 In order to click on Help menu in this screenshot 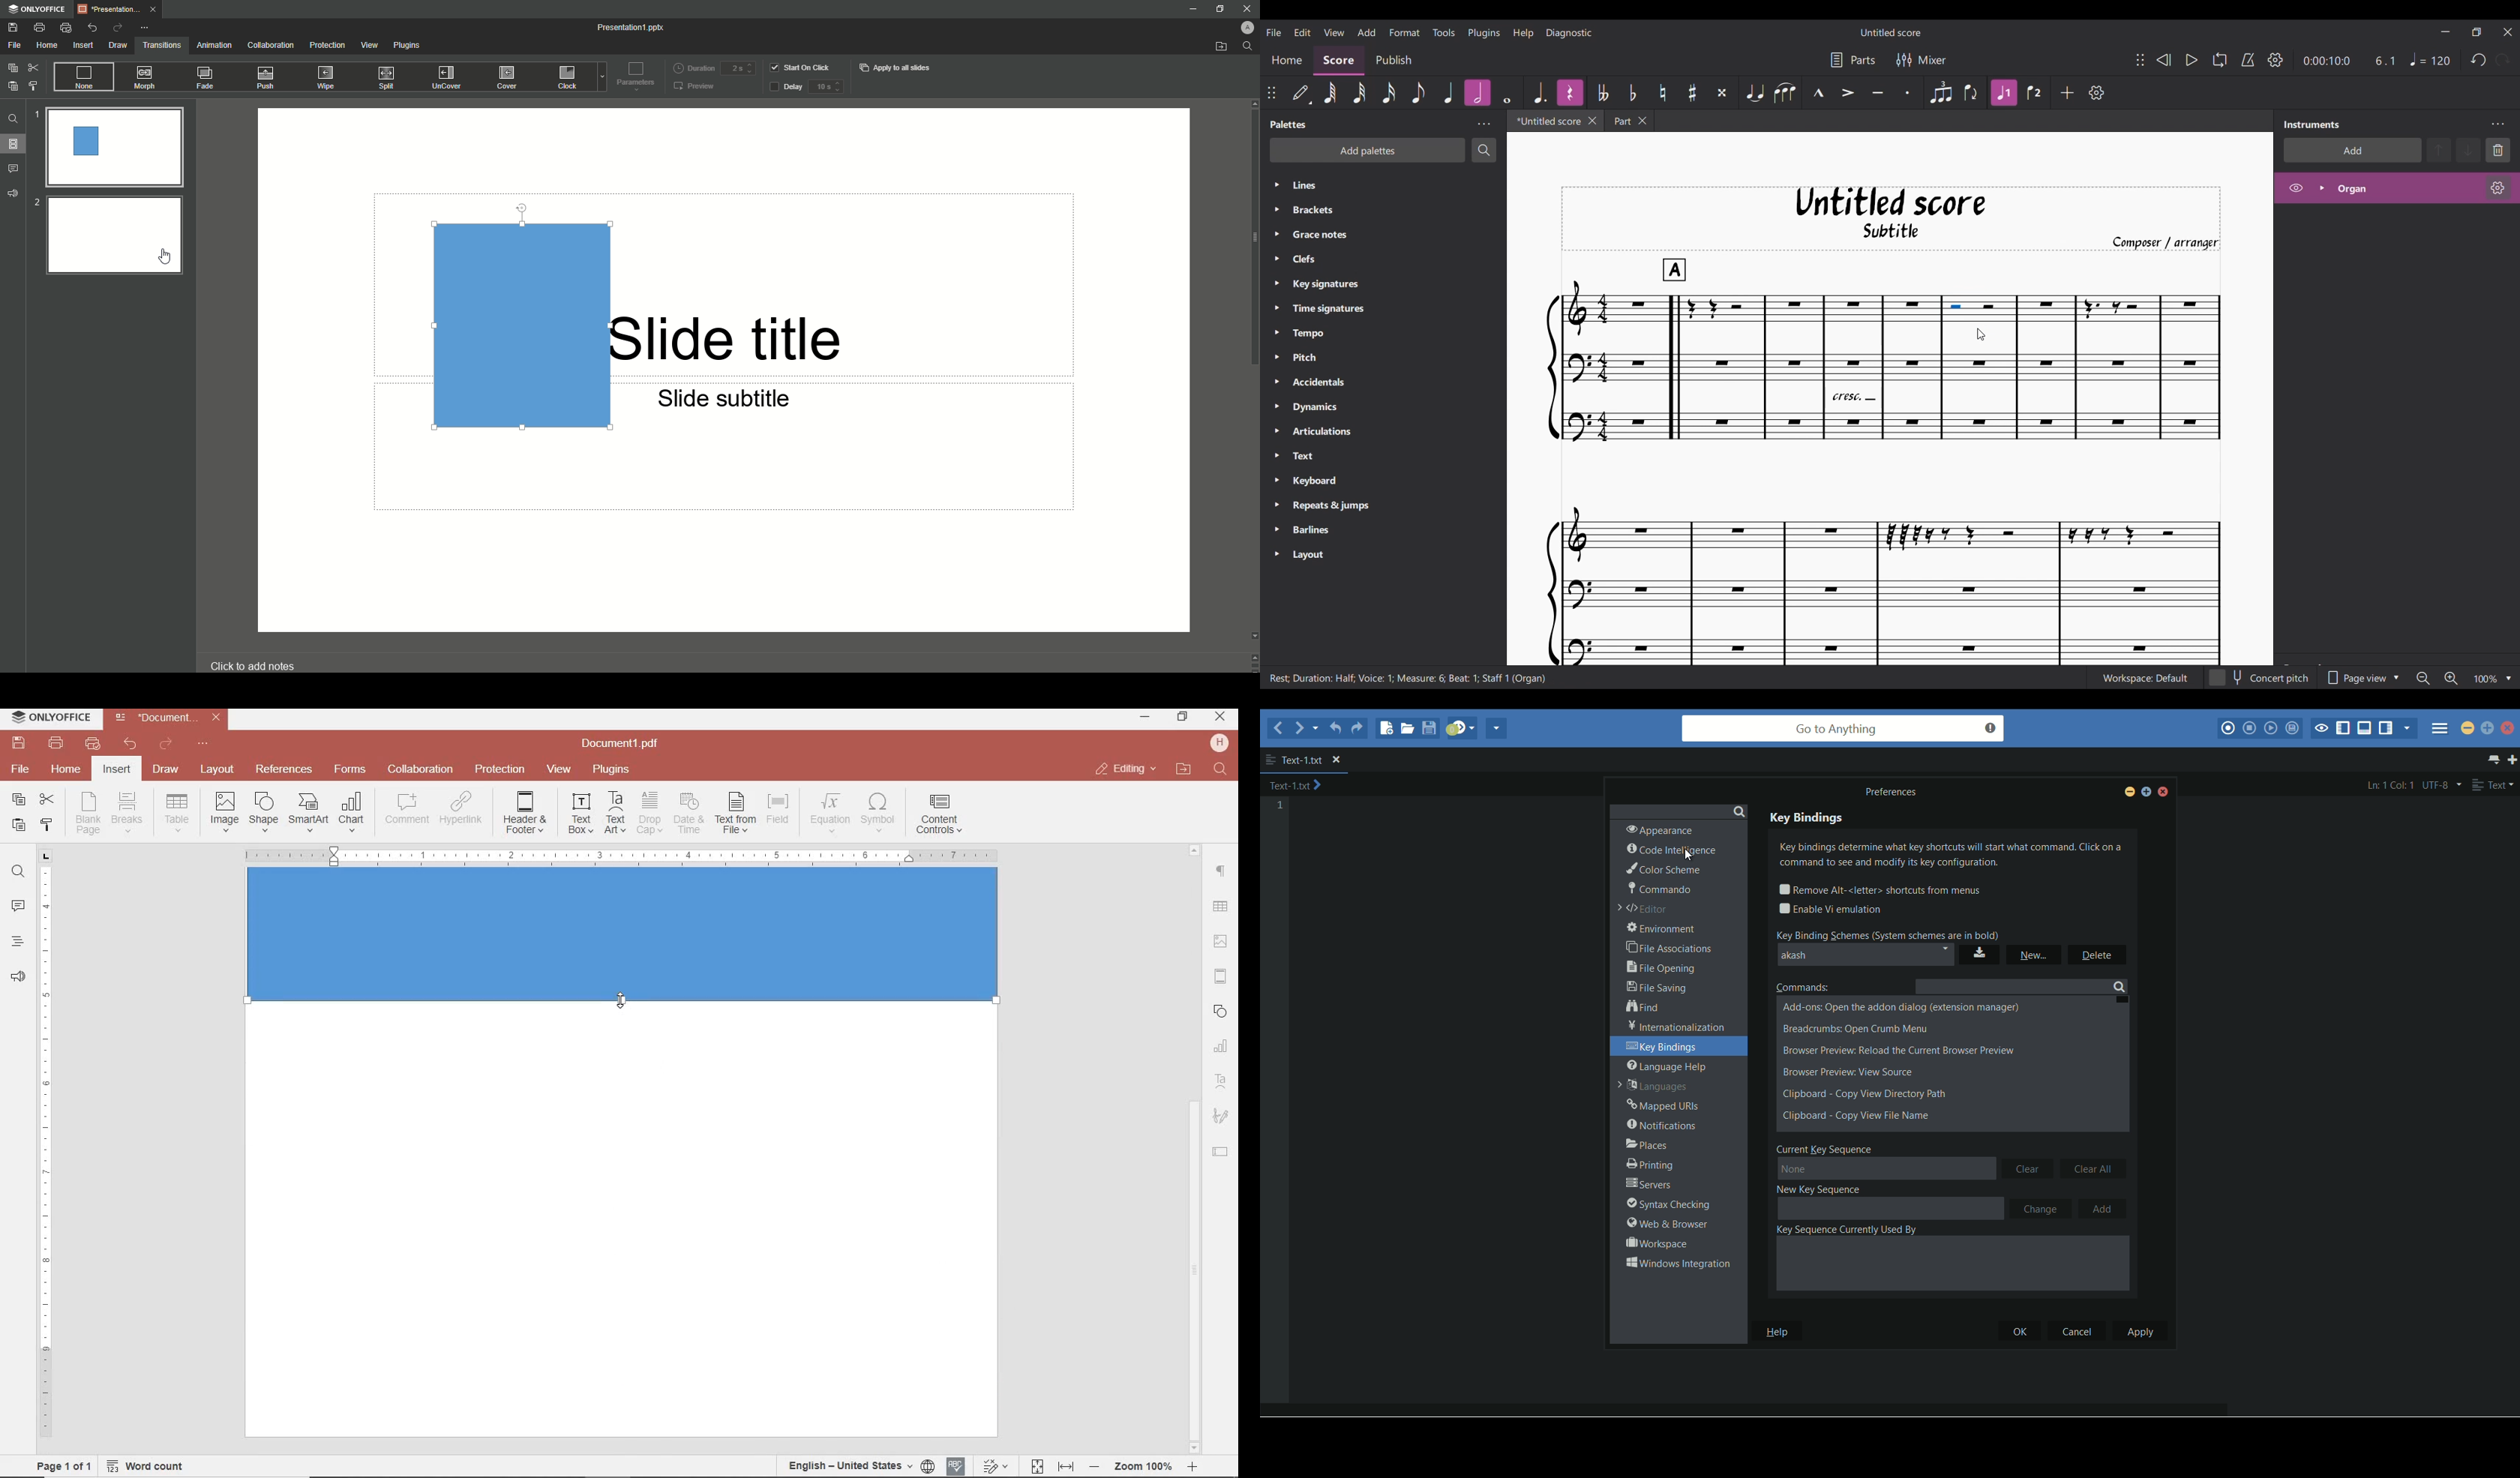, I will do `click(1522, 33)`.